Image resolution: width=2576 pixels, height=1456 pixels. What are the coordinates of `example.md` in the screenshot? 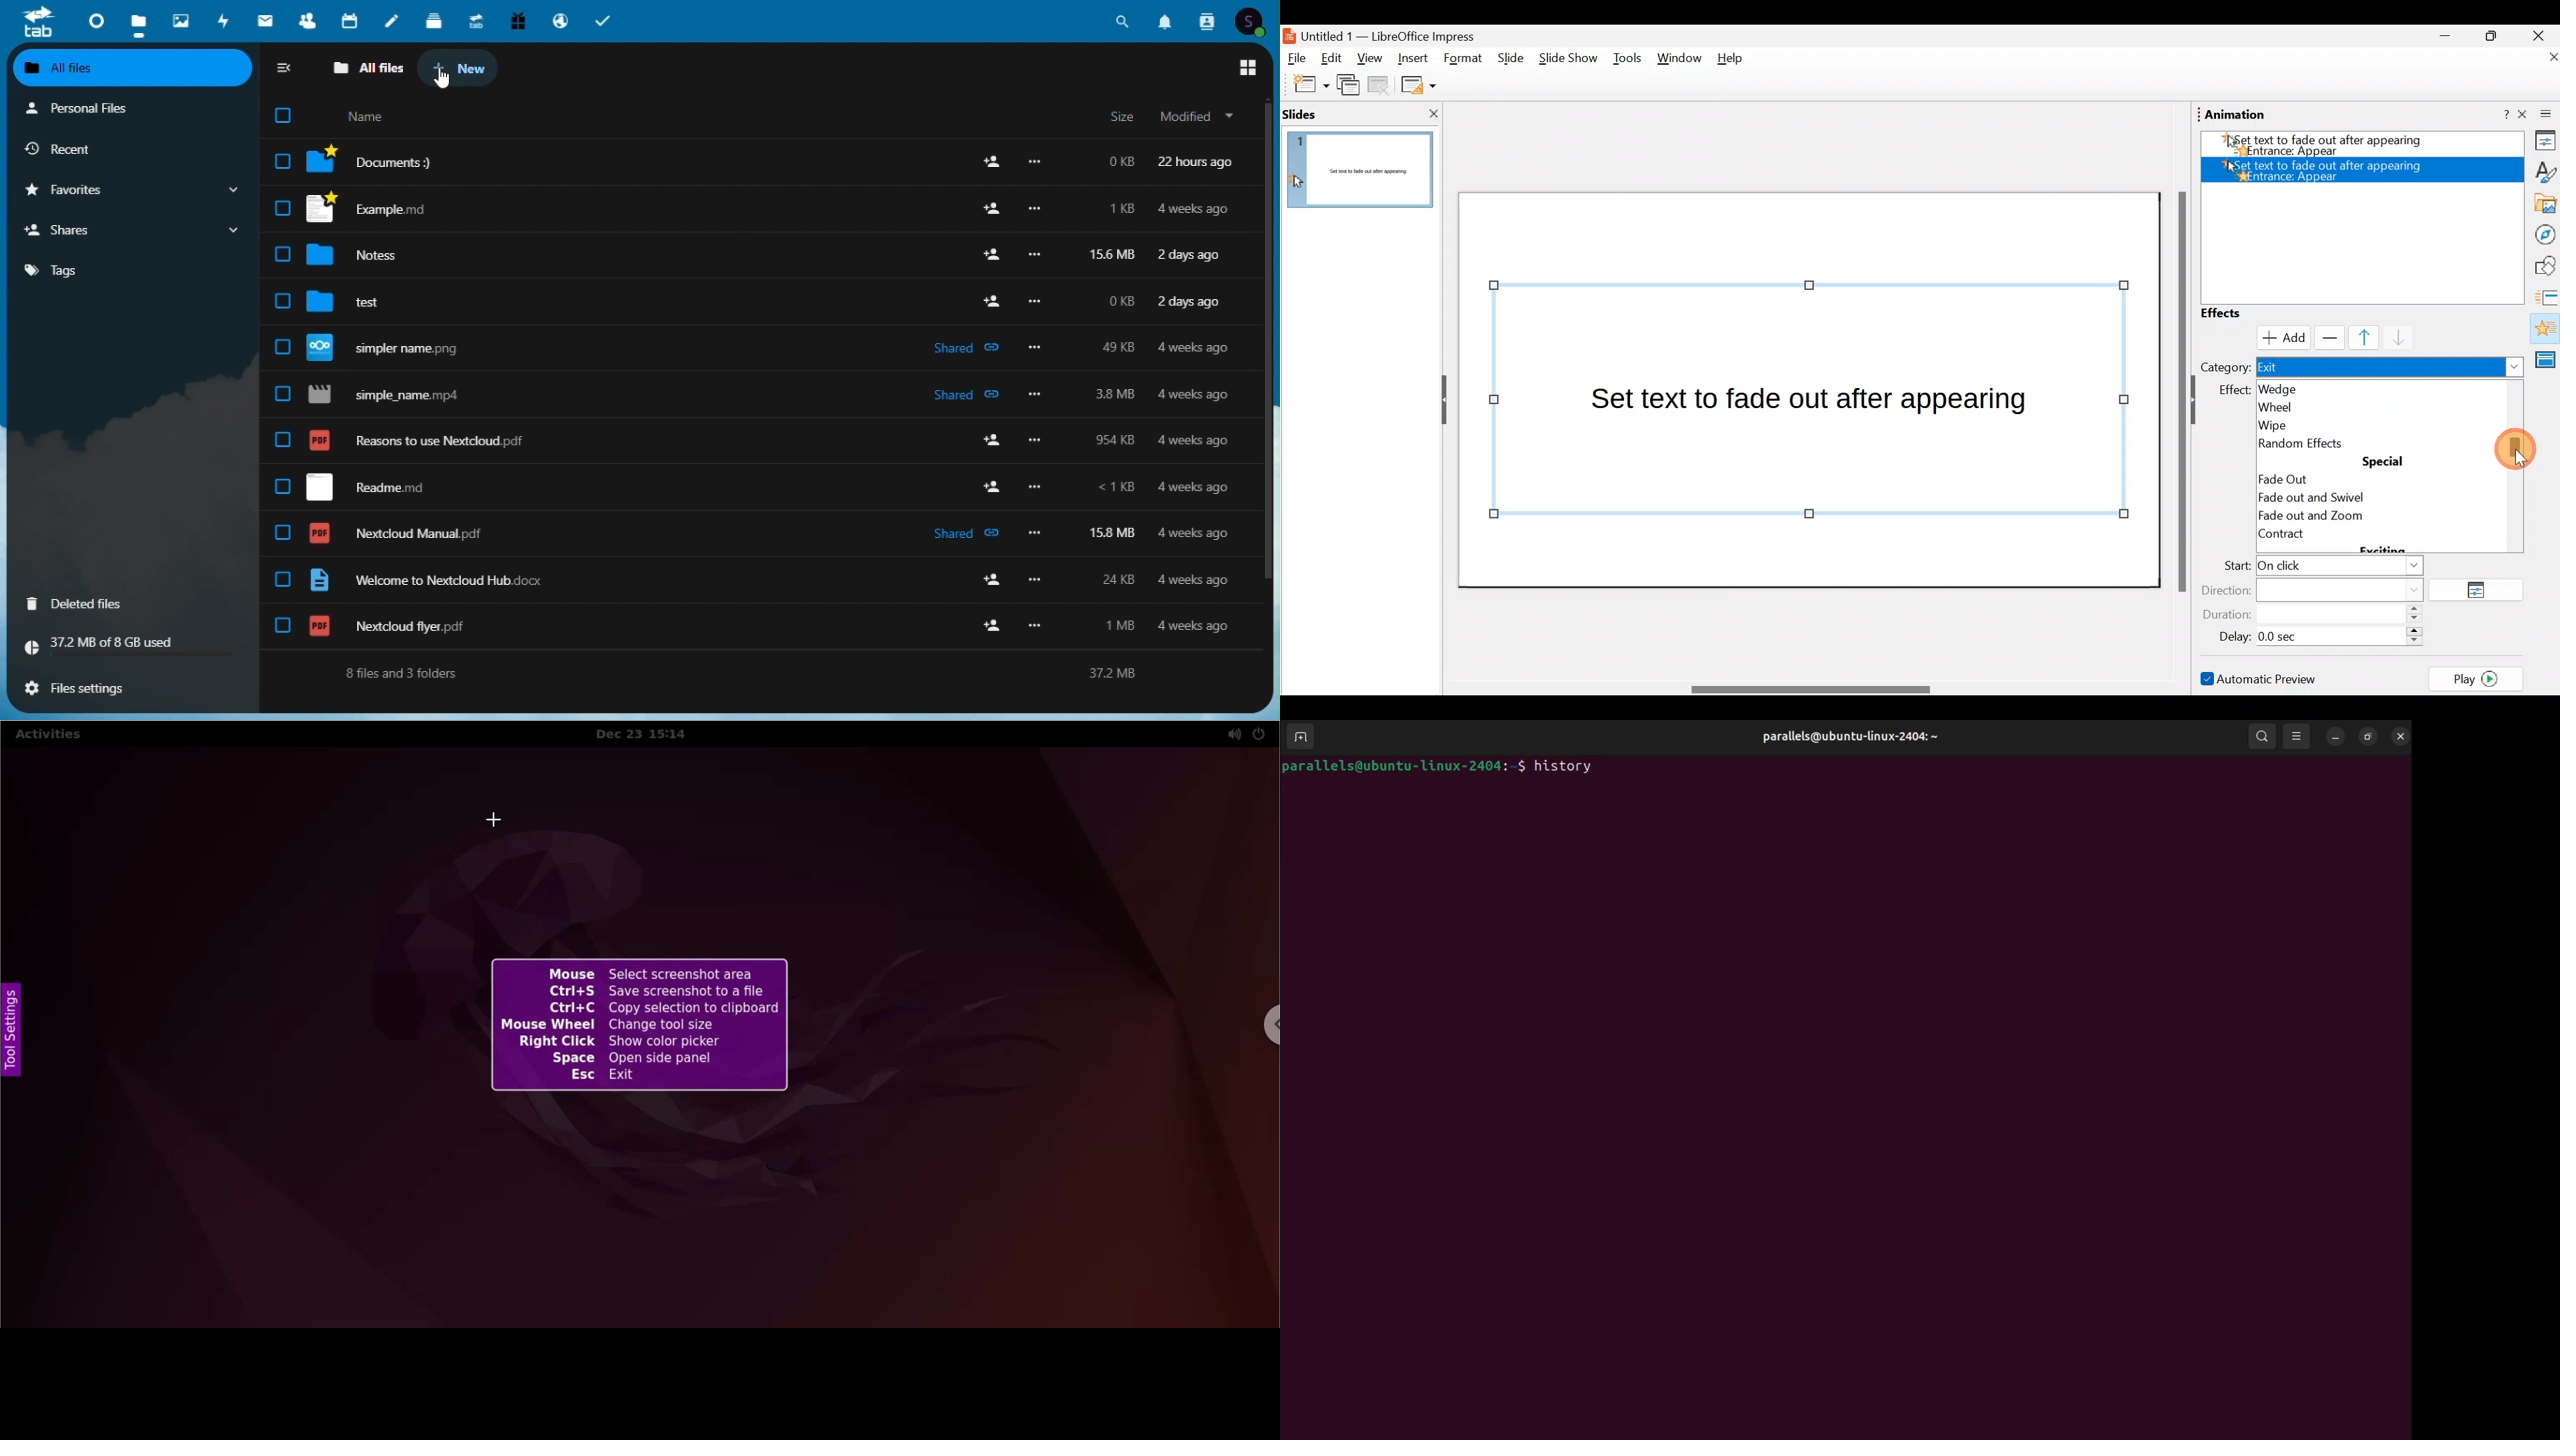 It's located at (367, 209).